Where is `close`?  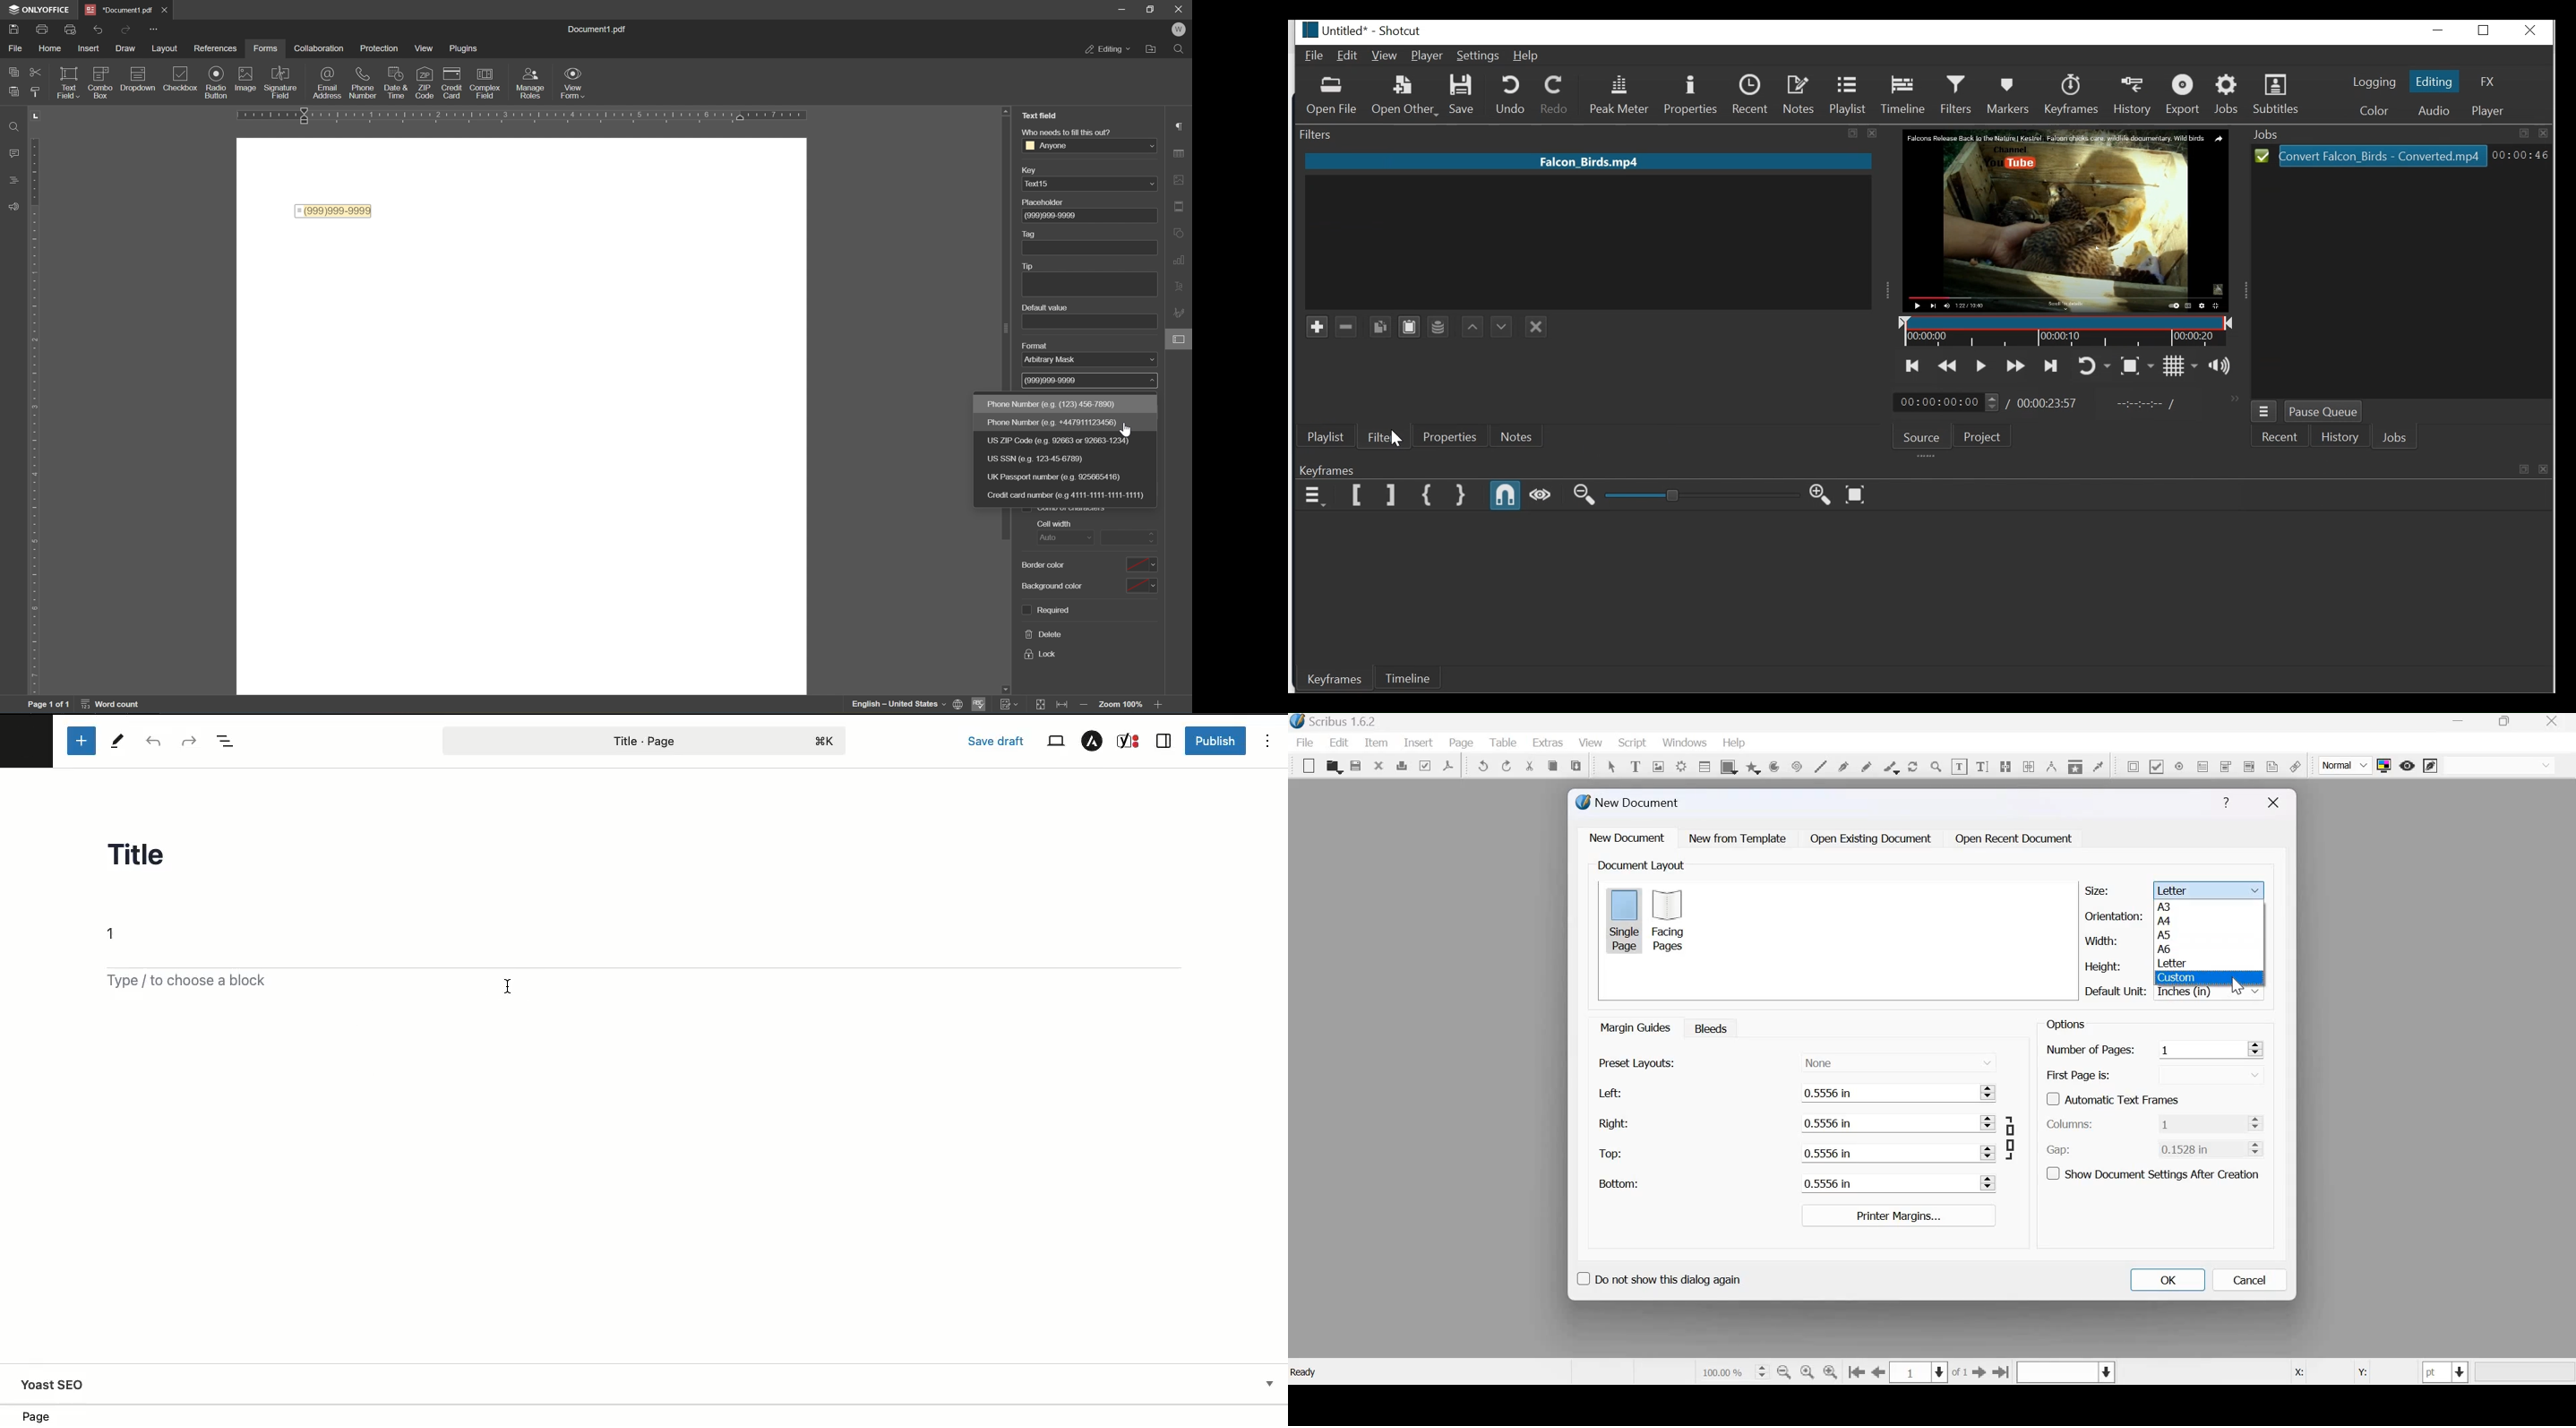 close is located at coordinates (1536, 327).